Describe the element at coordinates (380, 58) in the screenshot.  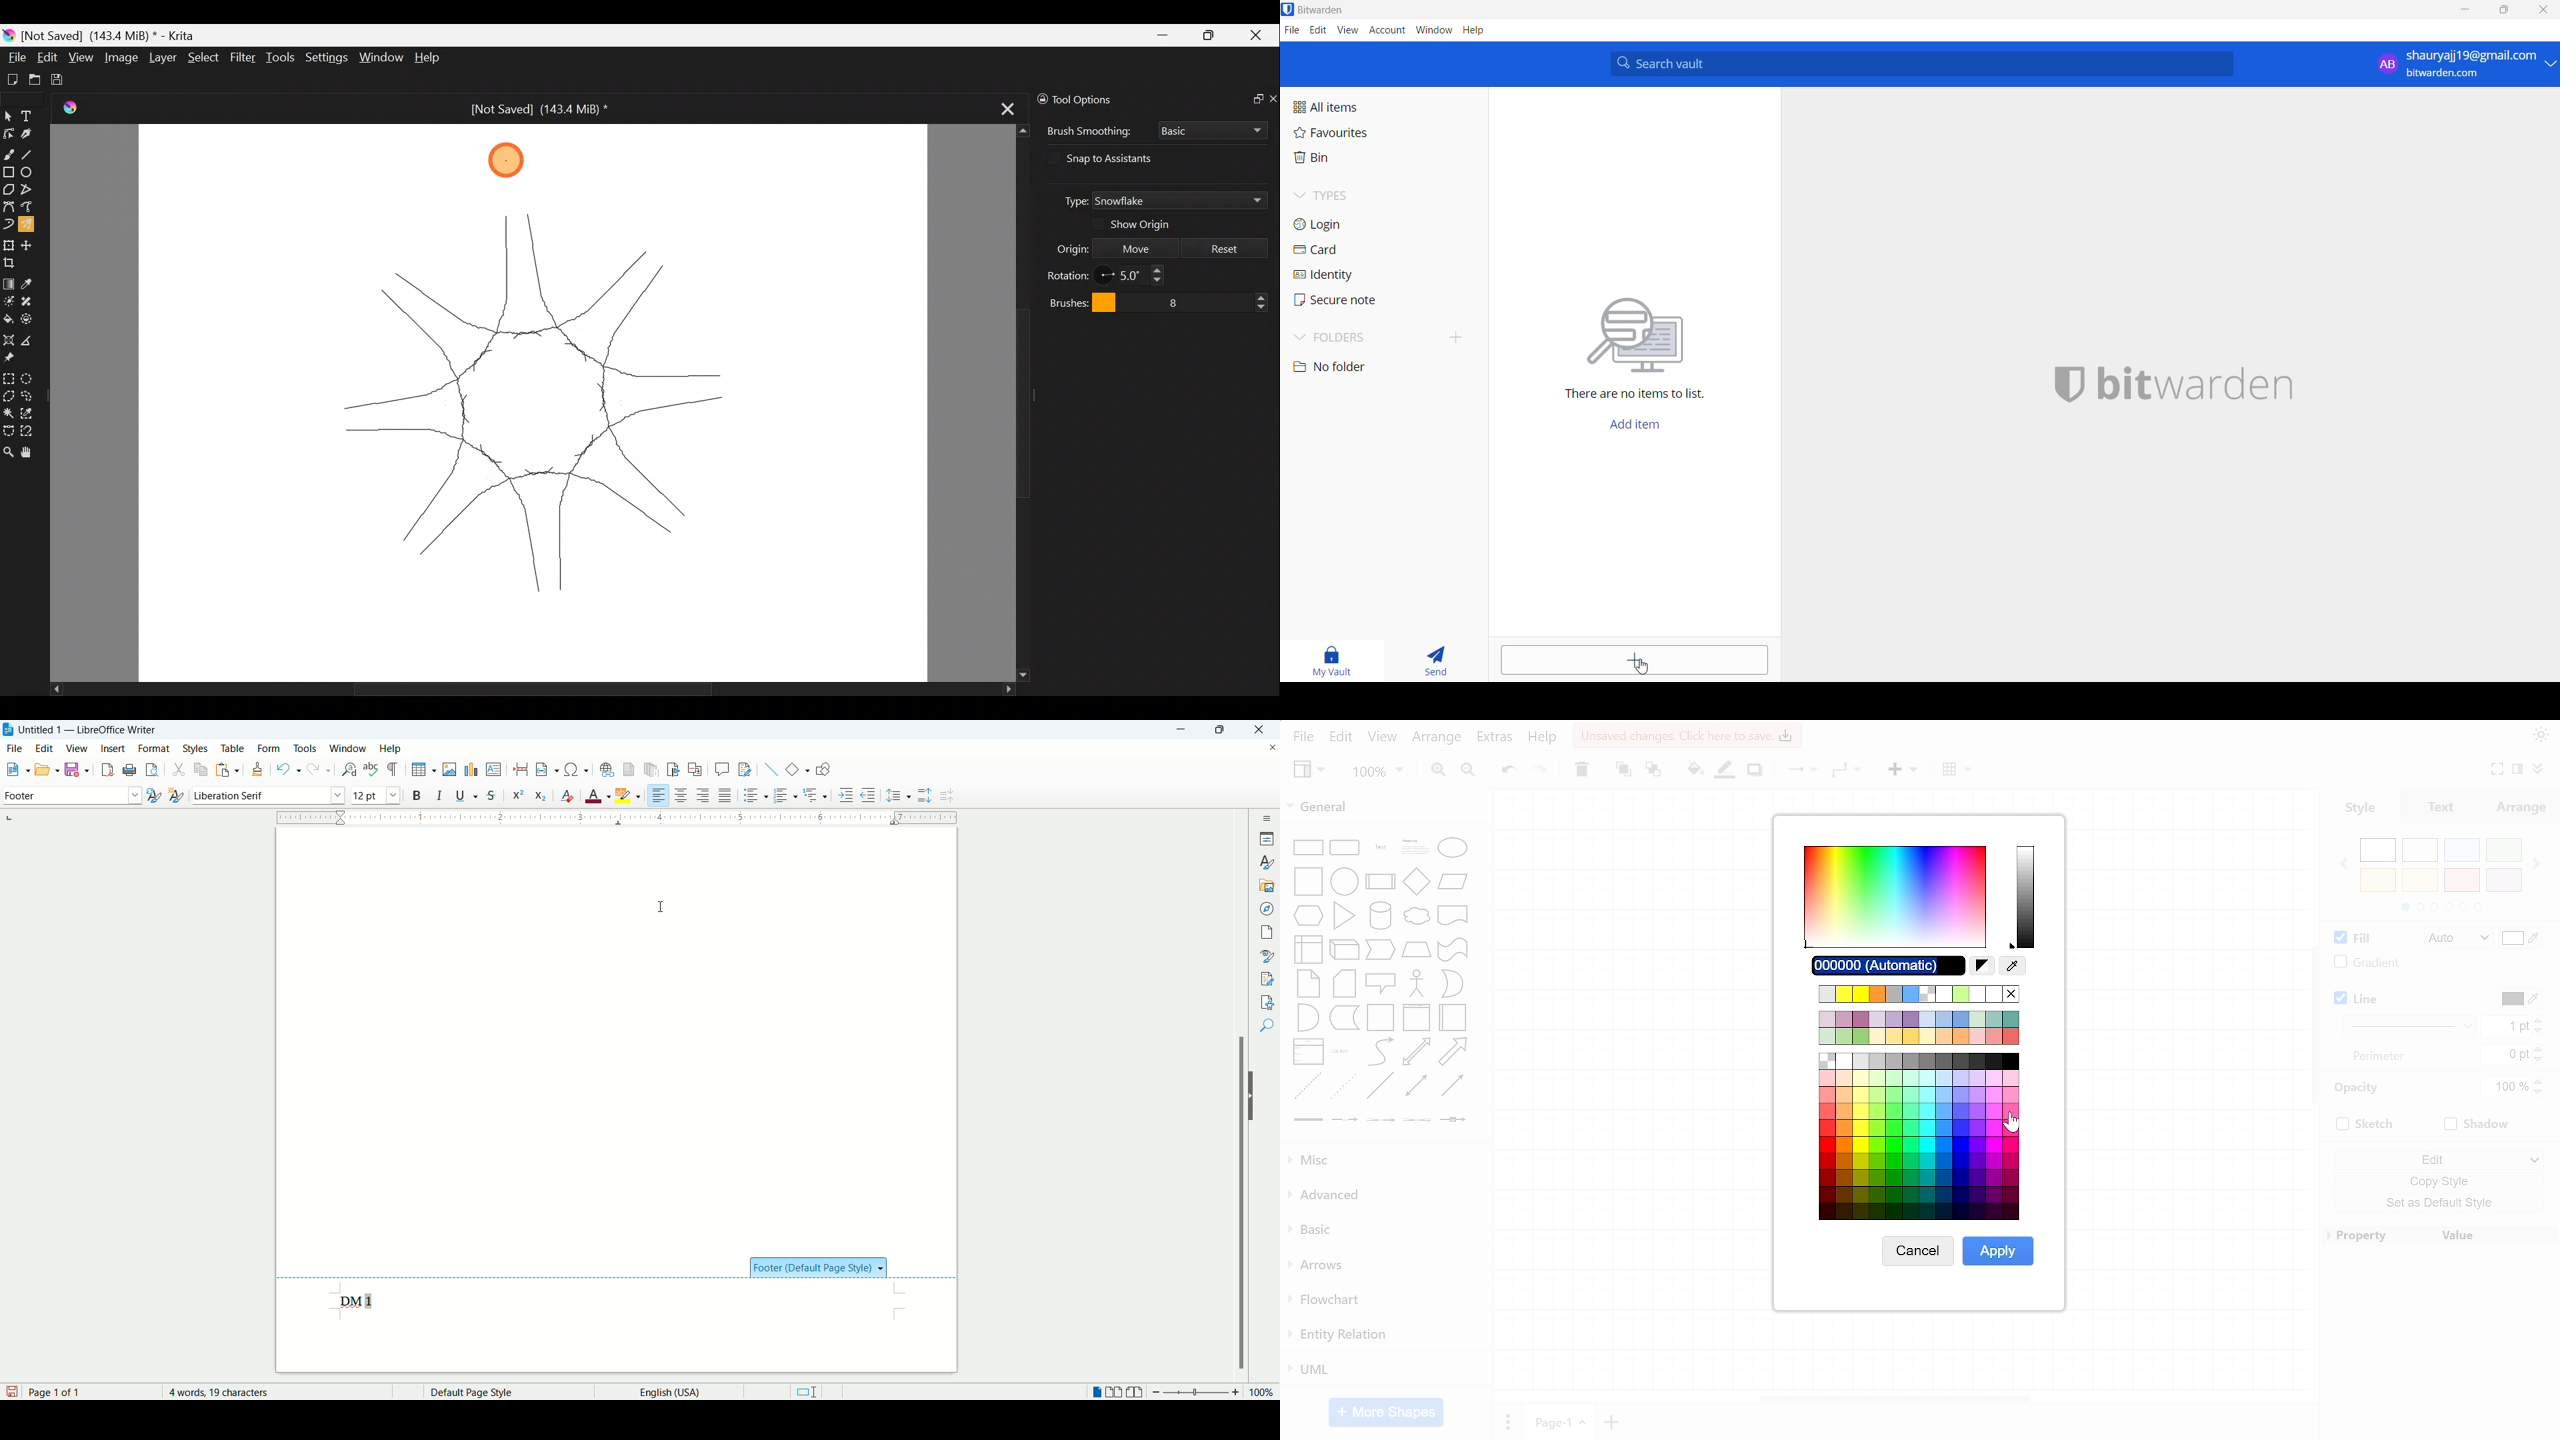
I see `Window` at that location.